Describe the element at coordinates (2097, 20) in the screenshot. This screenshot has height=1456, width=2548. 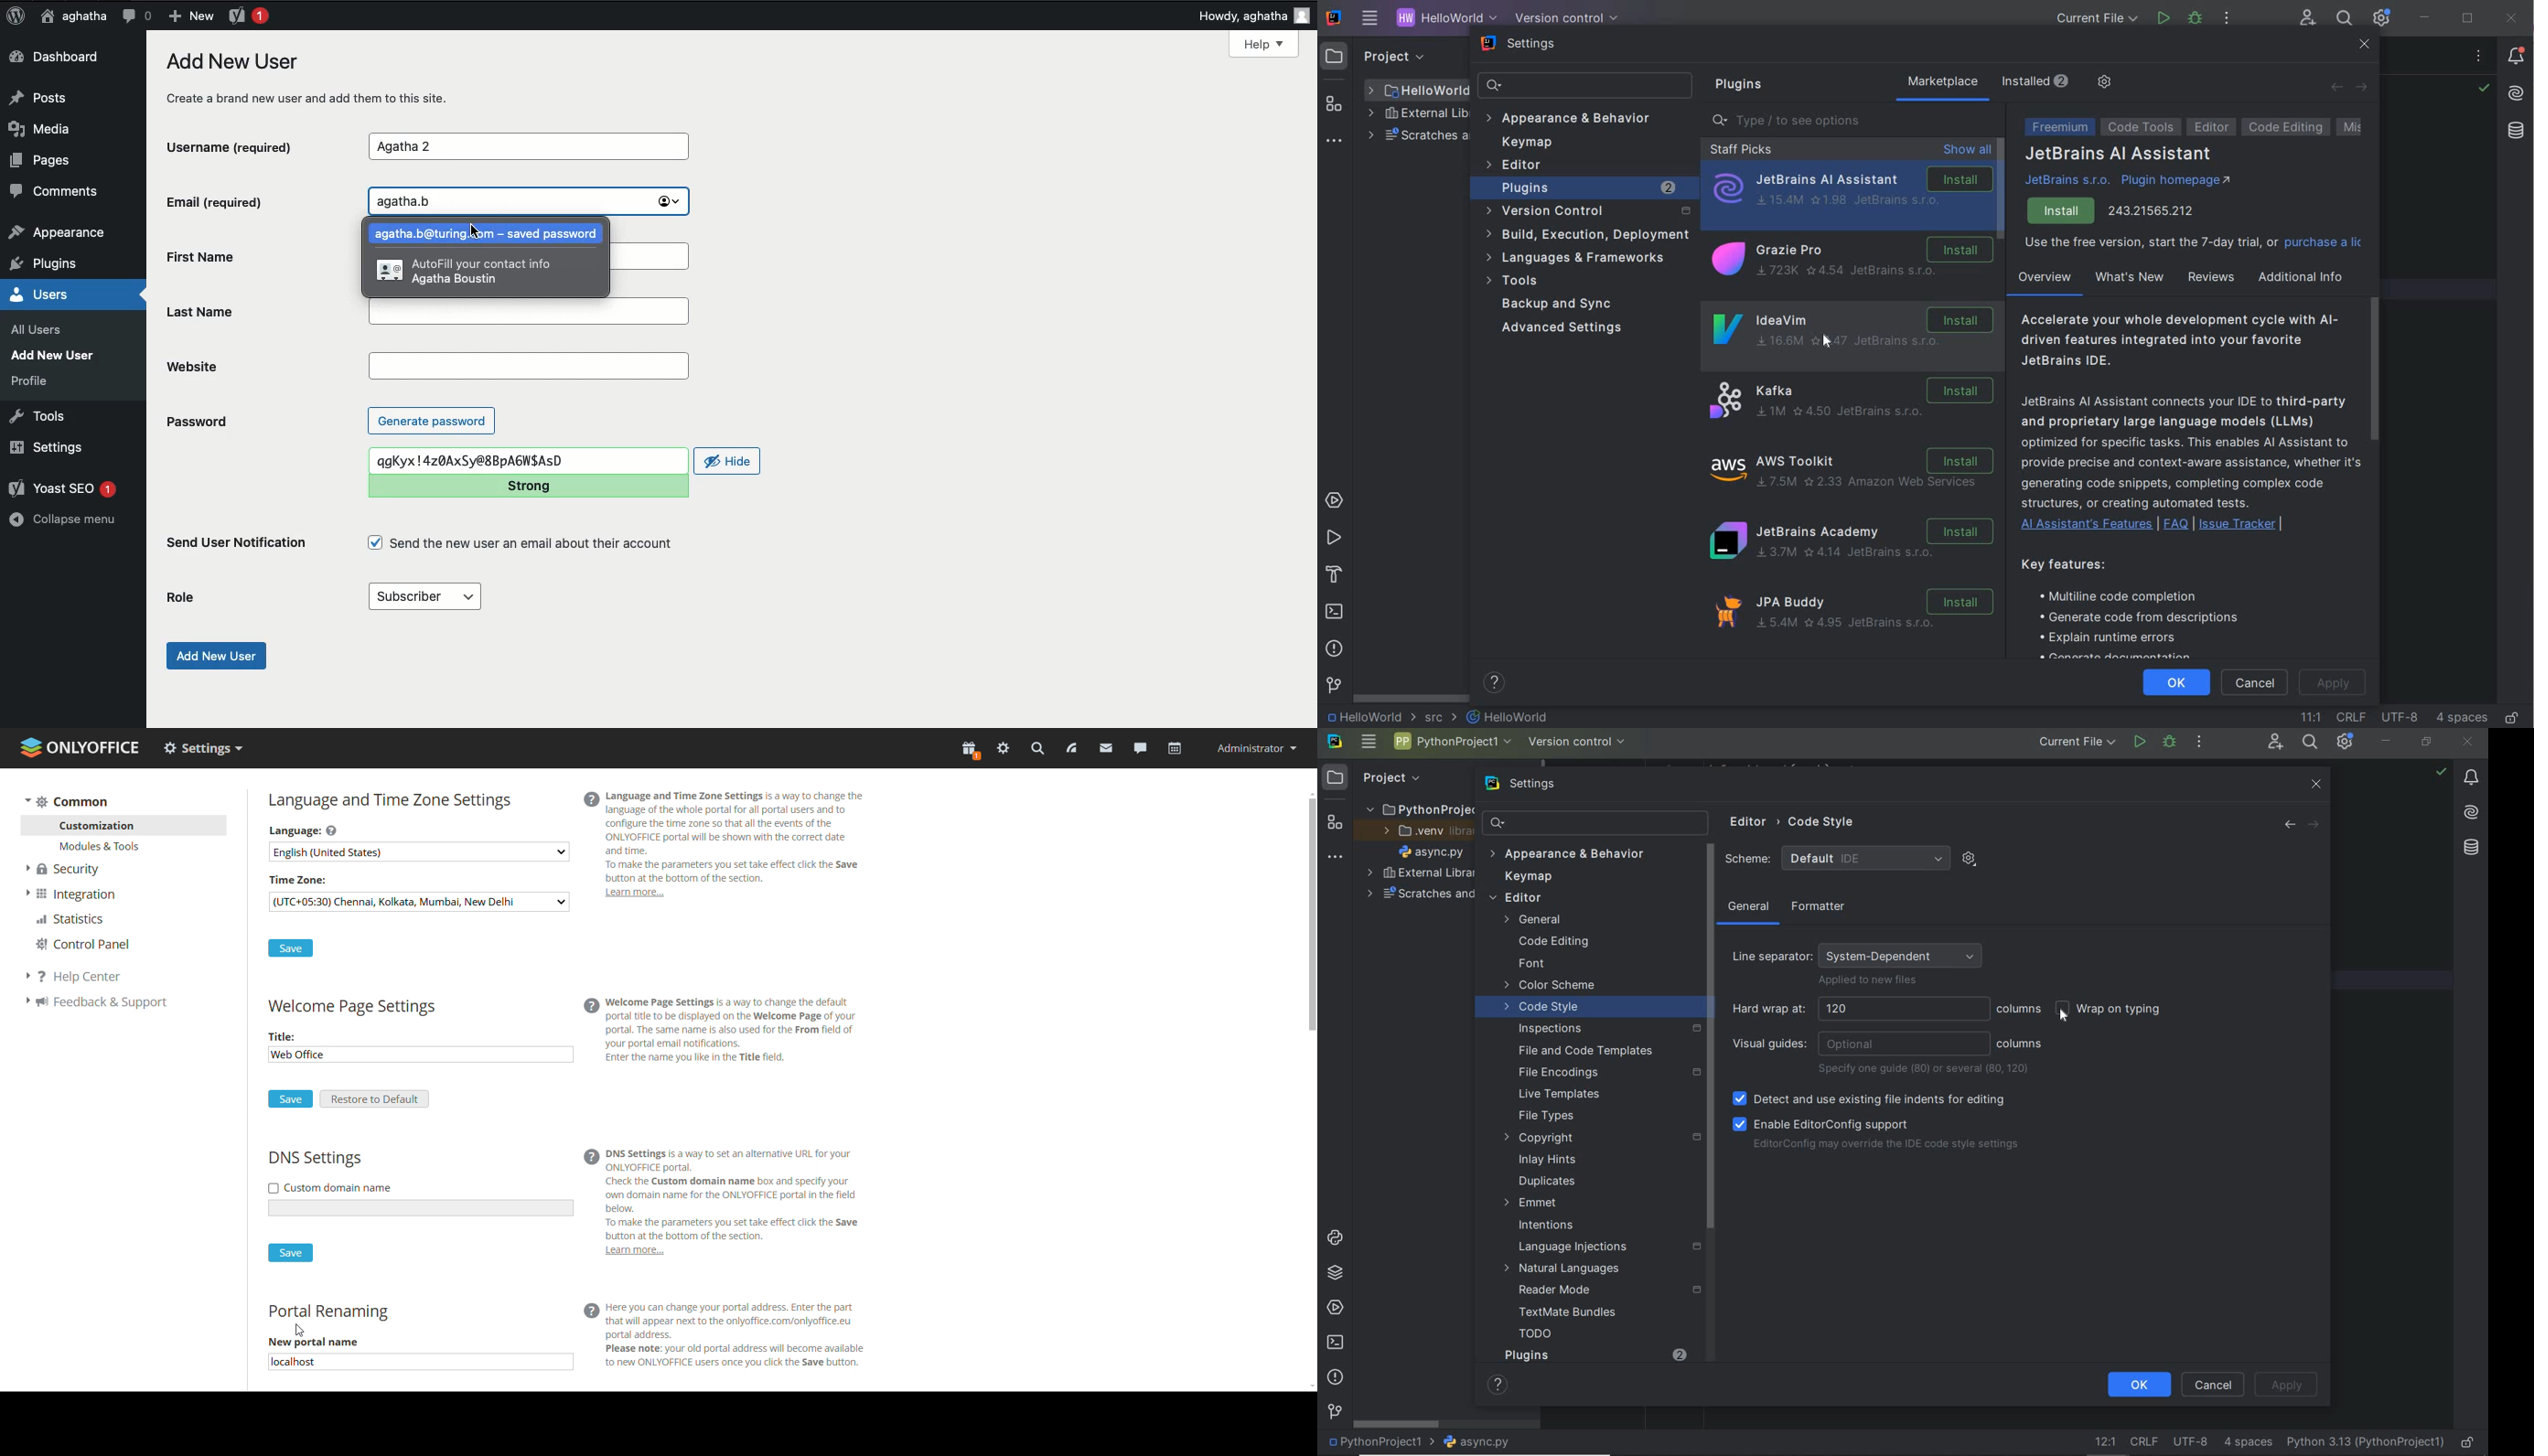
I see `CURRENT FILE` at that location.